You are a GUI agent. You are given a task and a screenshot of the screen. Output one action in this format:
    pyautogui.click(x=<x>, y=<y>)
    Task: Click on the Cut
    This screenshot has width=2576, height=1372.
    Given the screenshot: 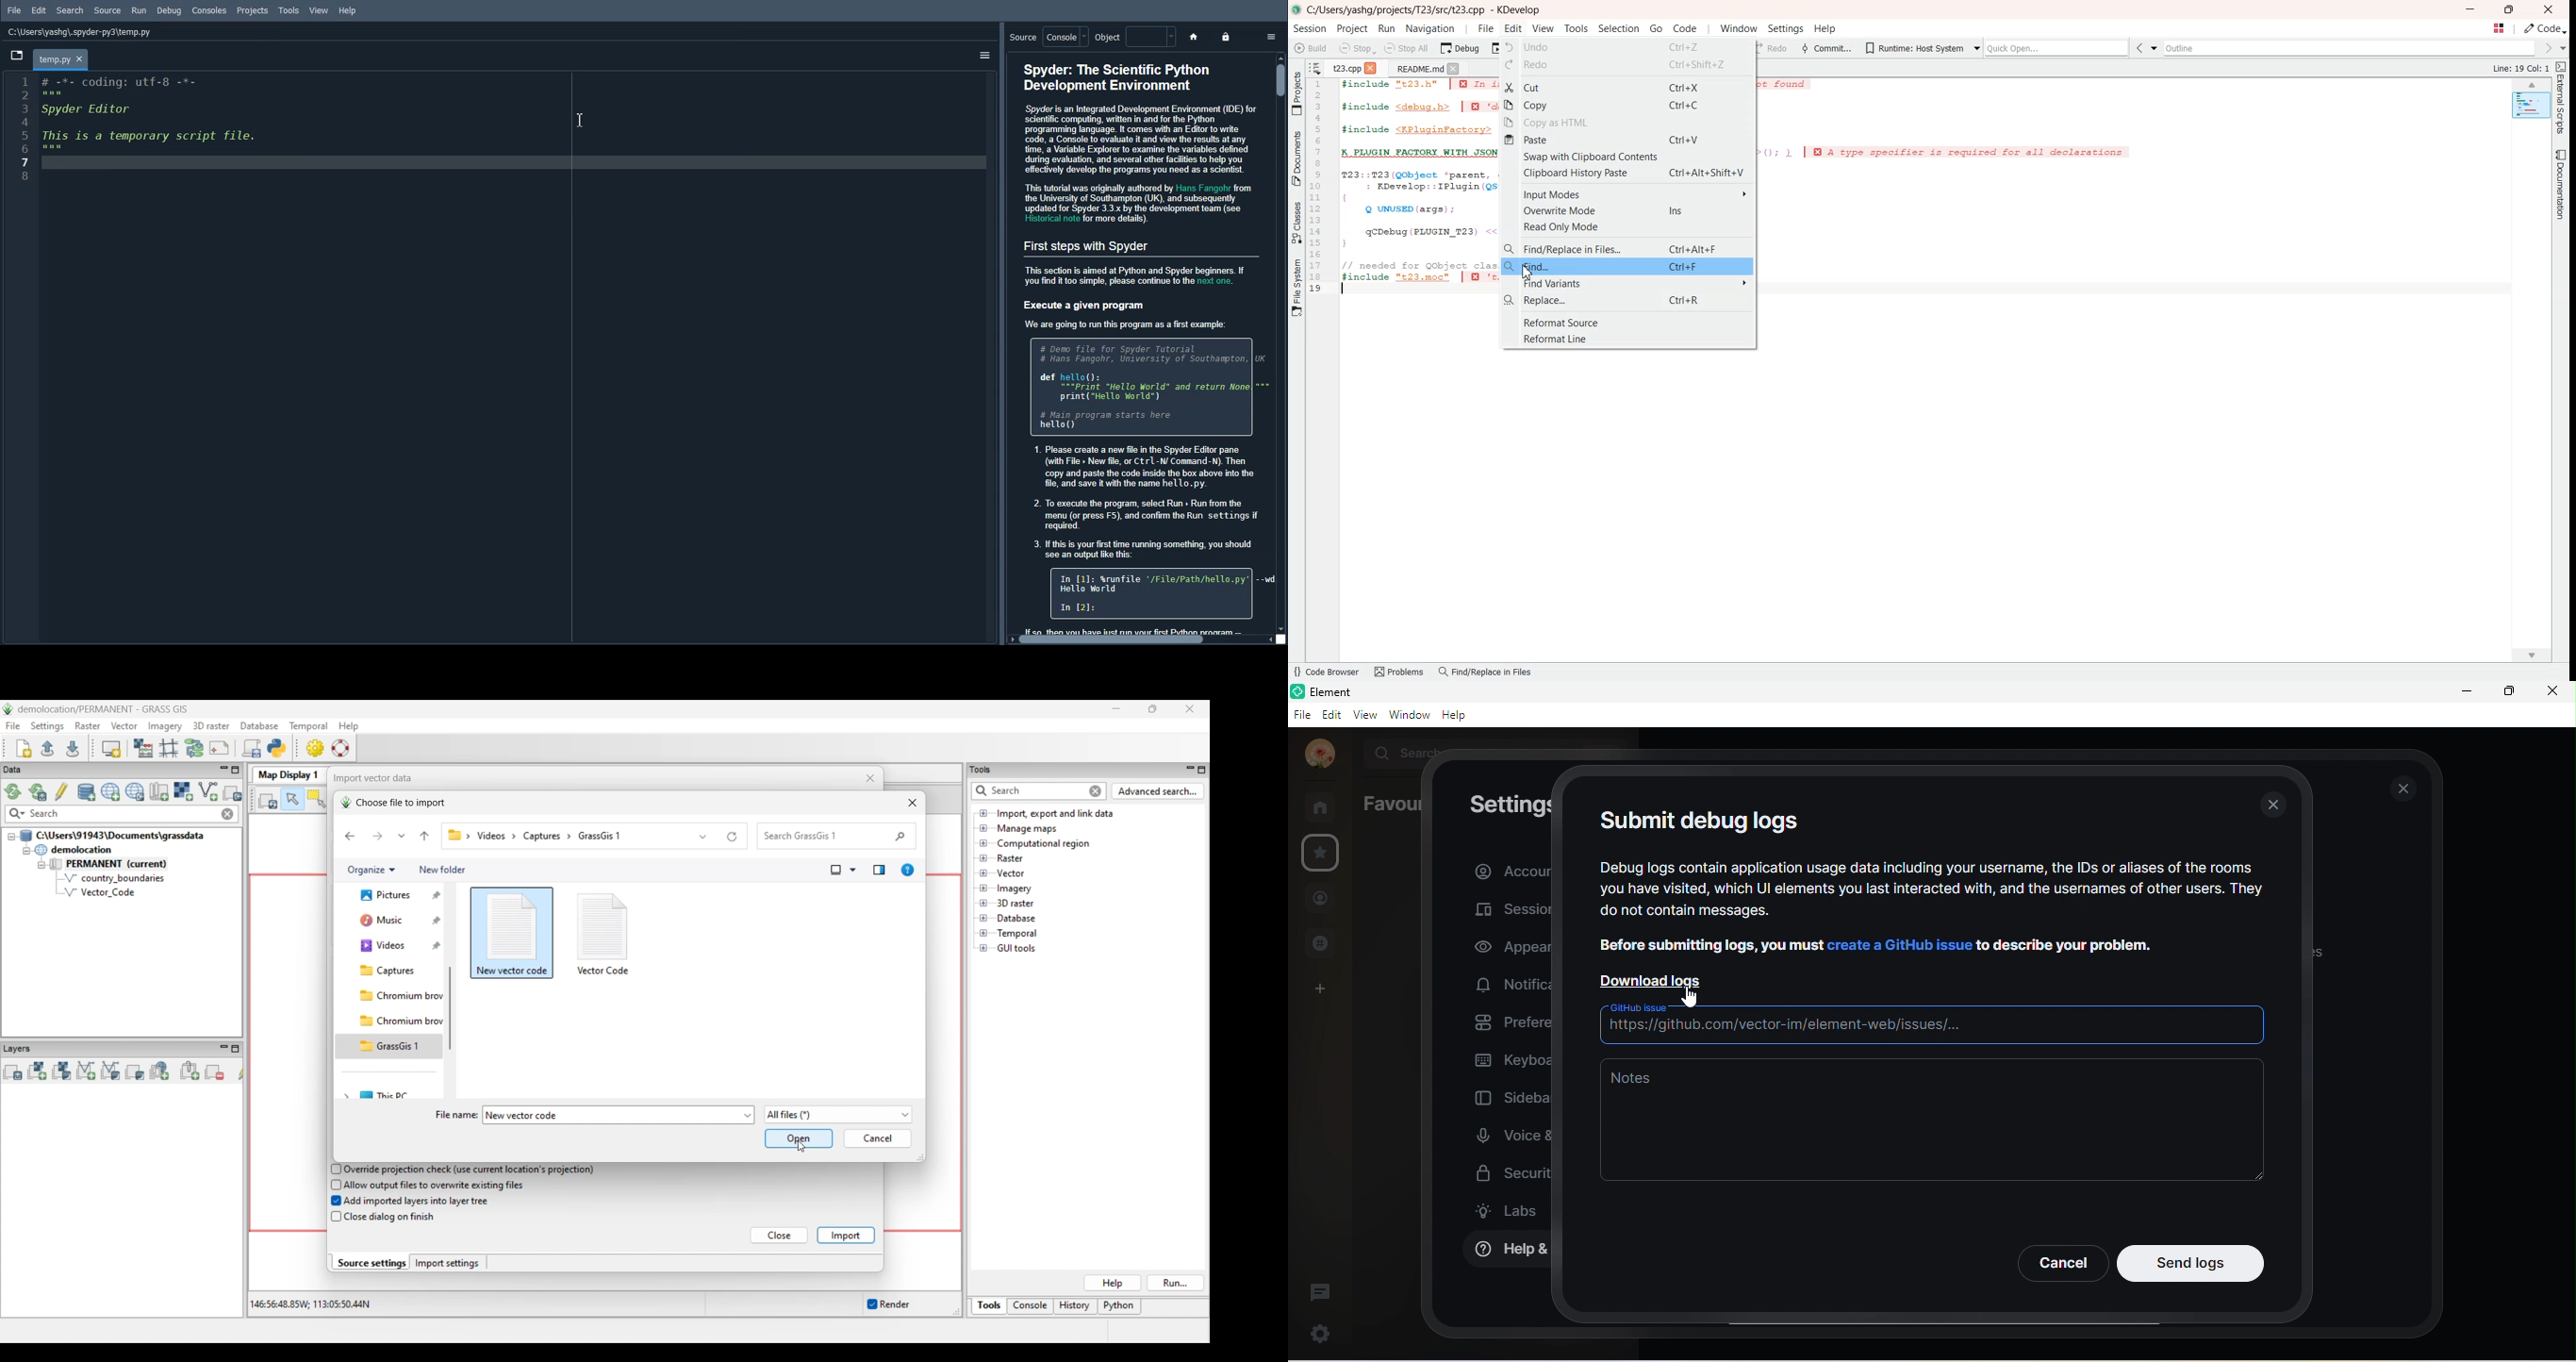 What is the action you would take?
    pyautogui.click(x=1628, y=86)
    